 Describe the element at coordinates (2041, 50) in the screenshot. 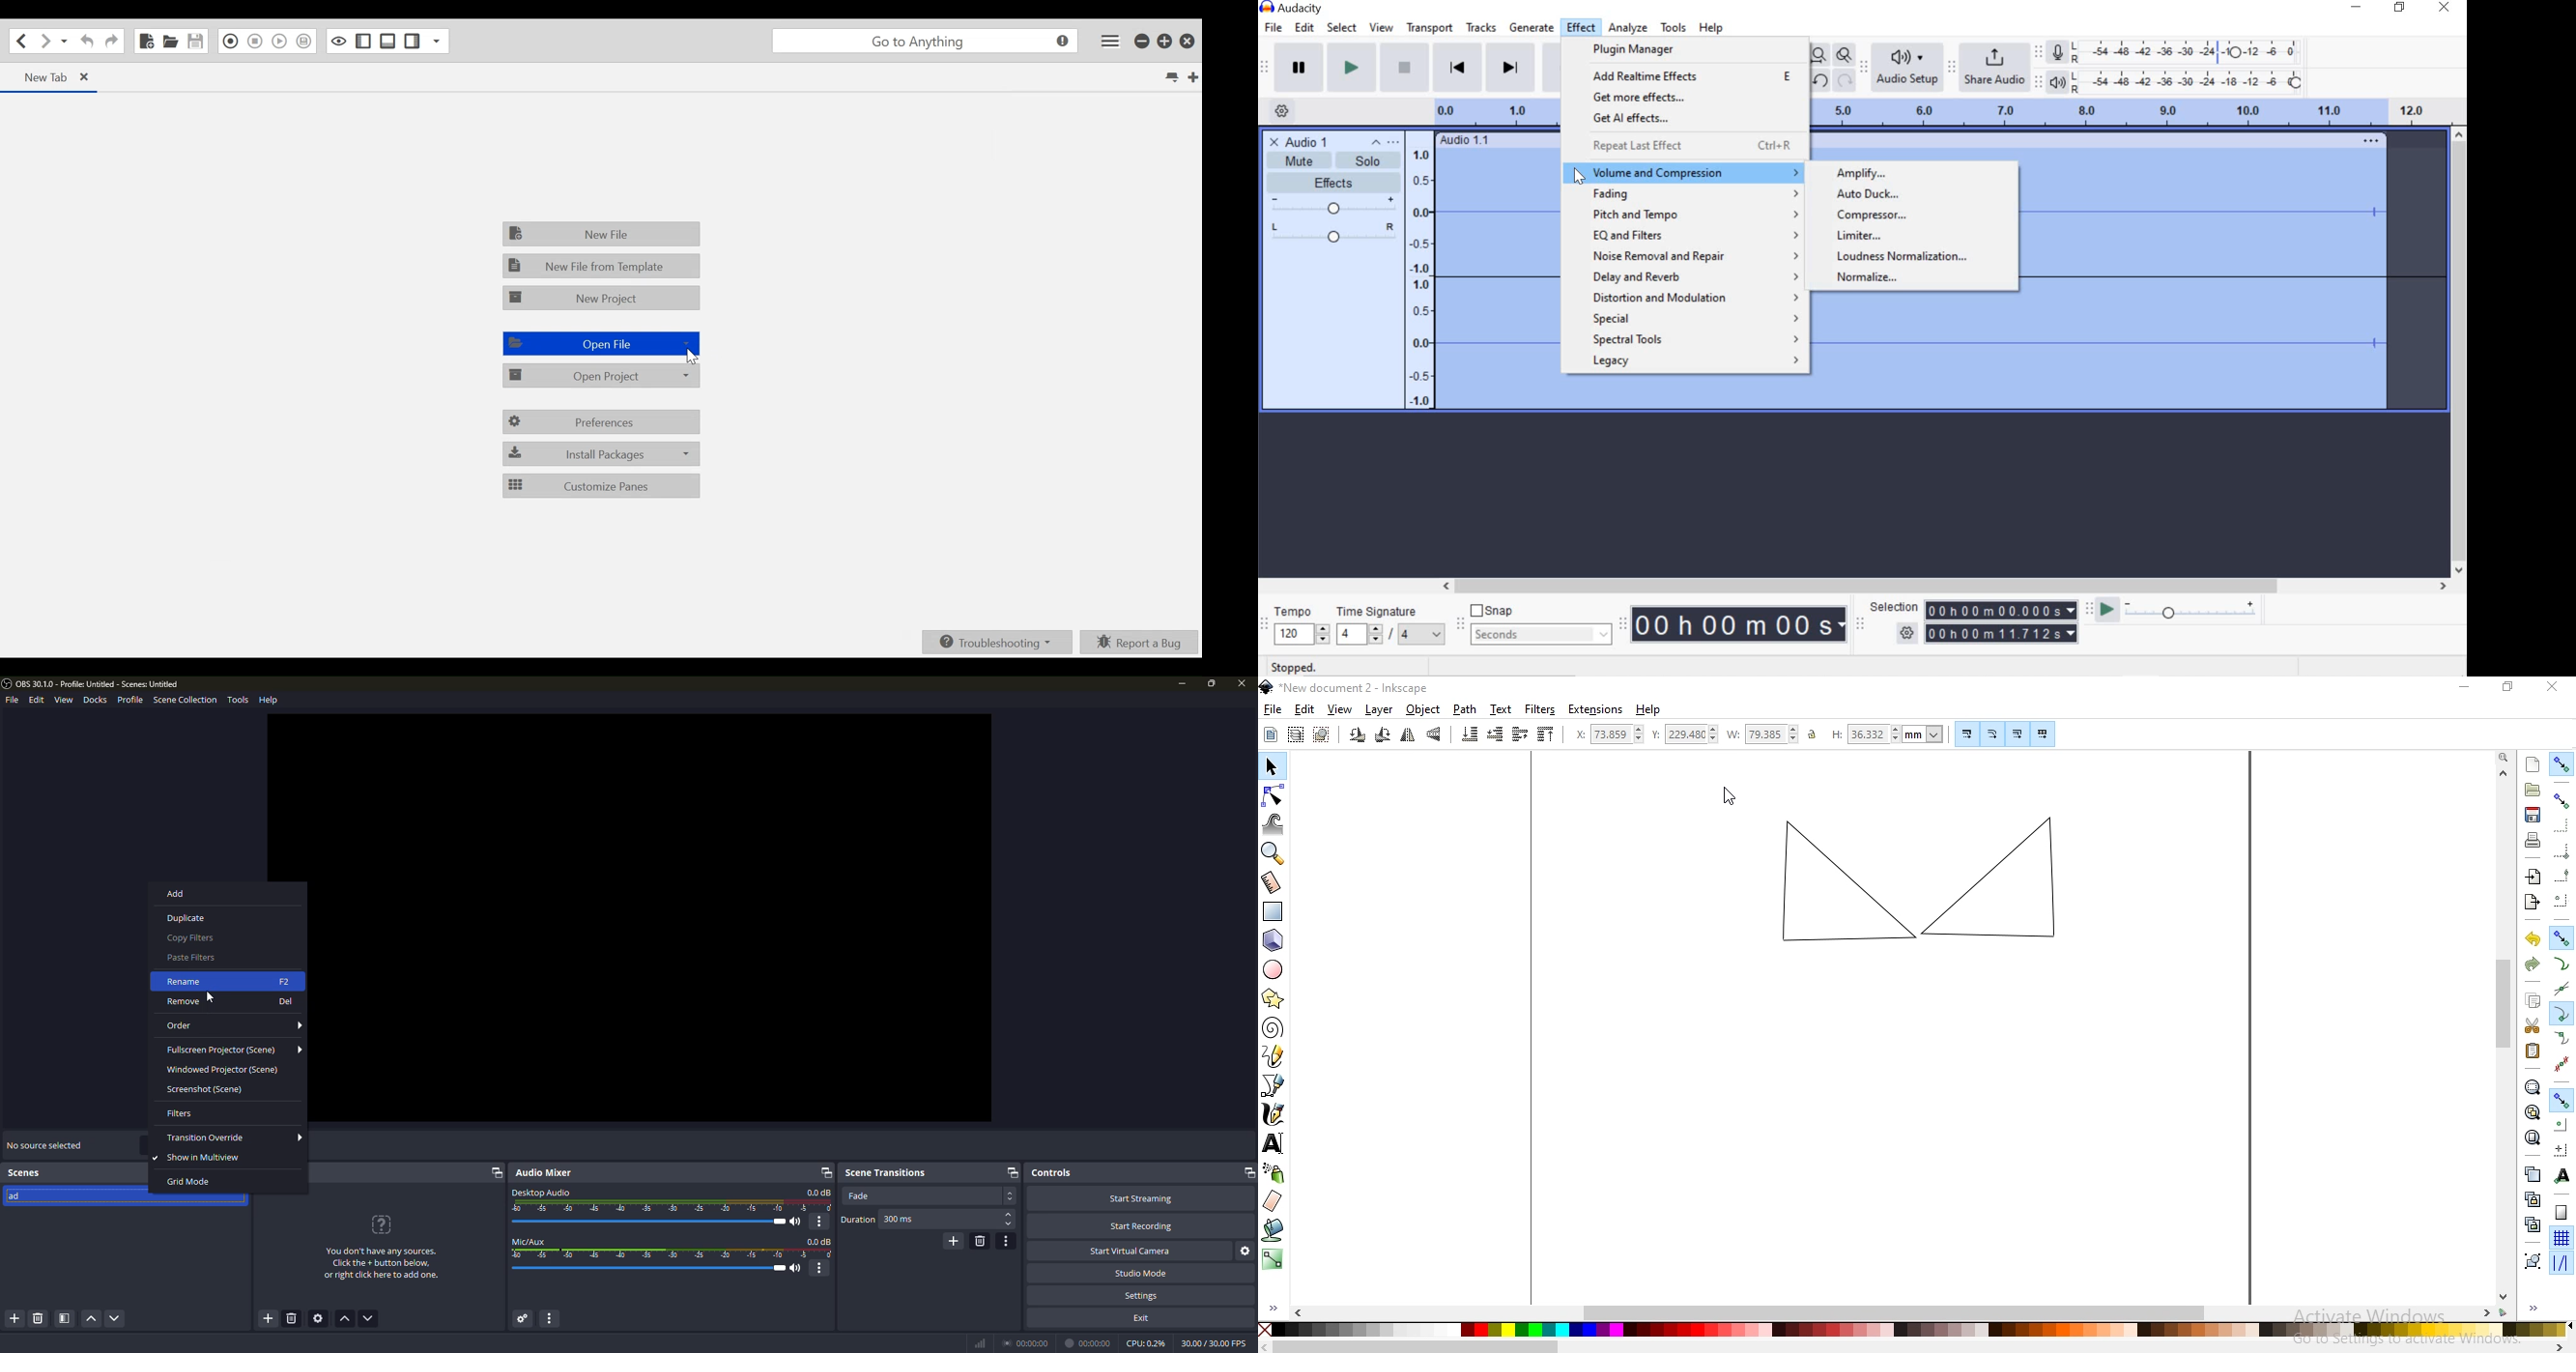

I see `recording meter toolbar` at that location.